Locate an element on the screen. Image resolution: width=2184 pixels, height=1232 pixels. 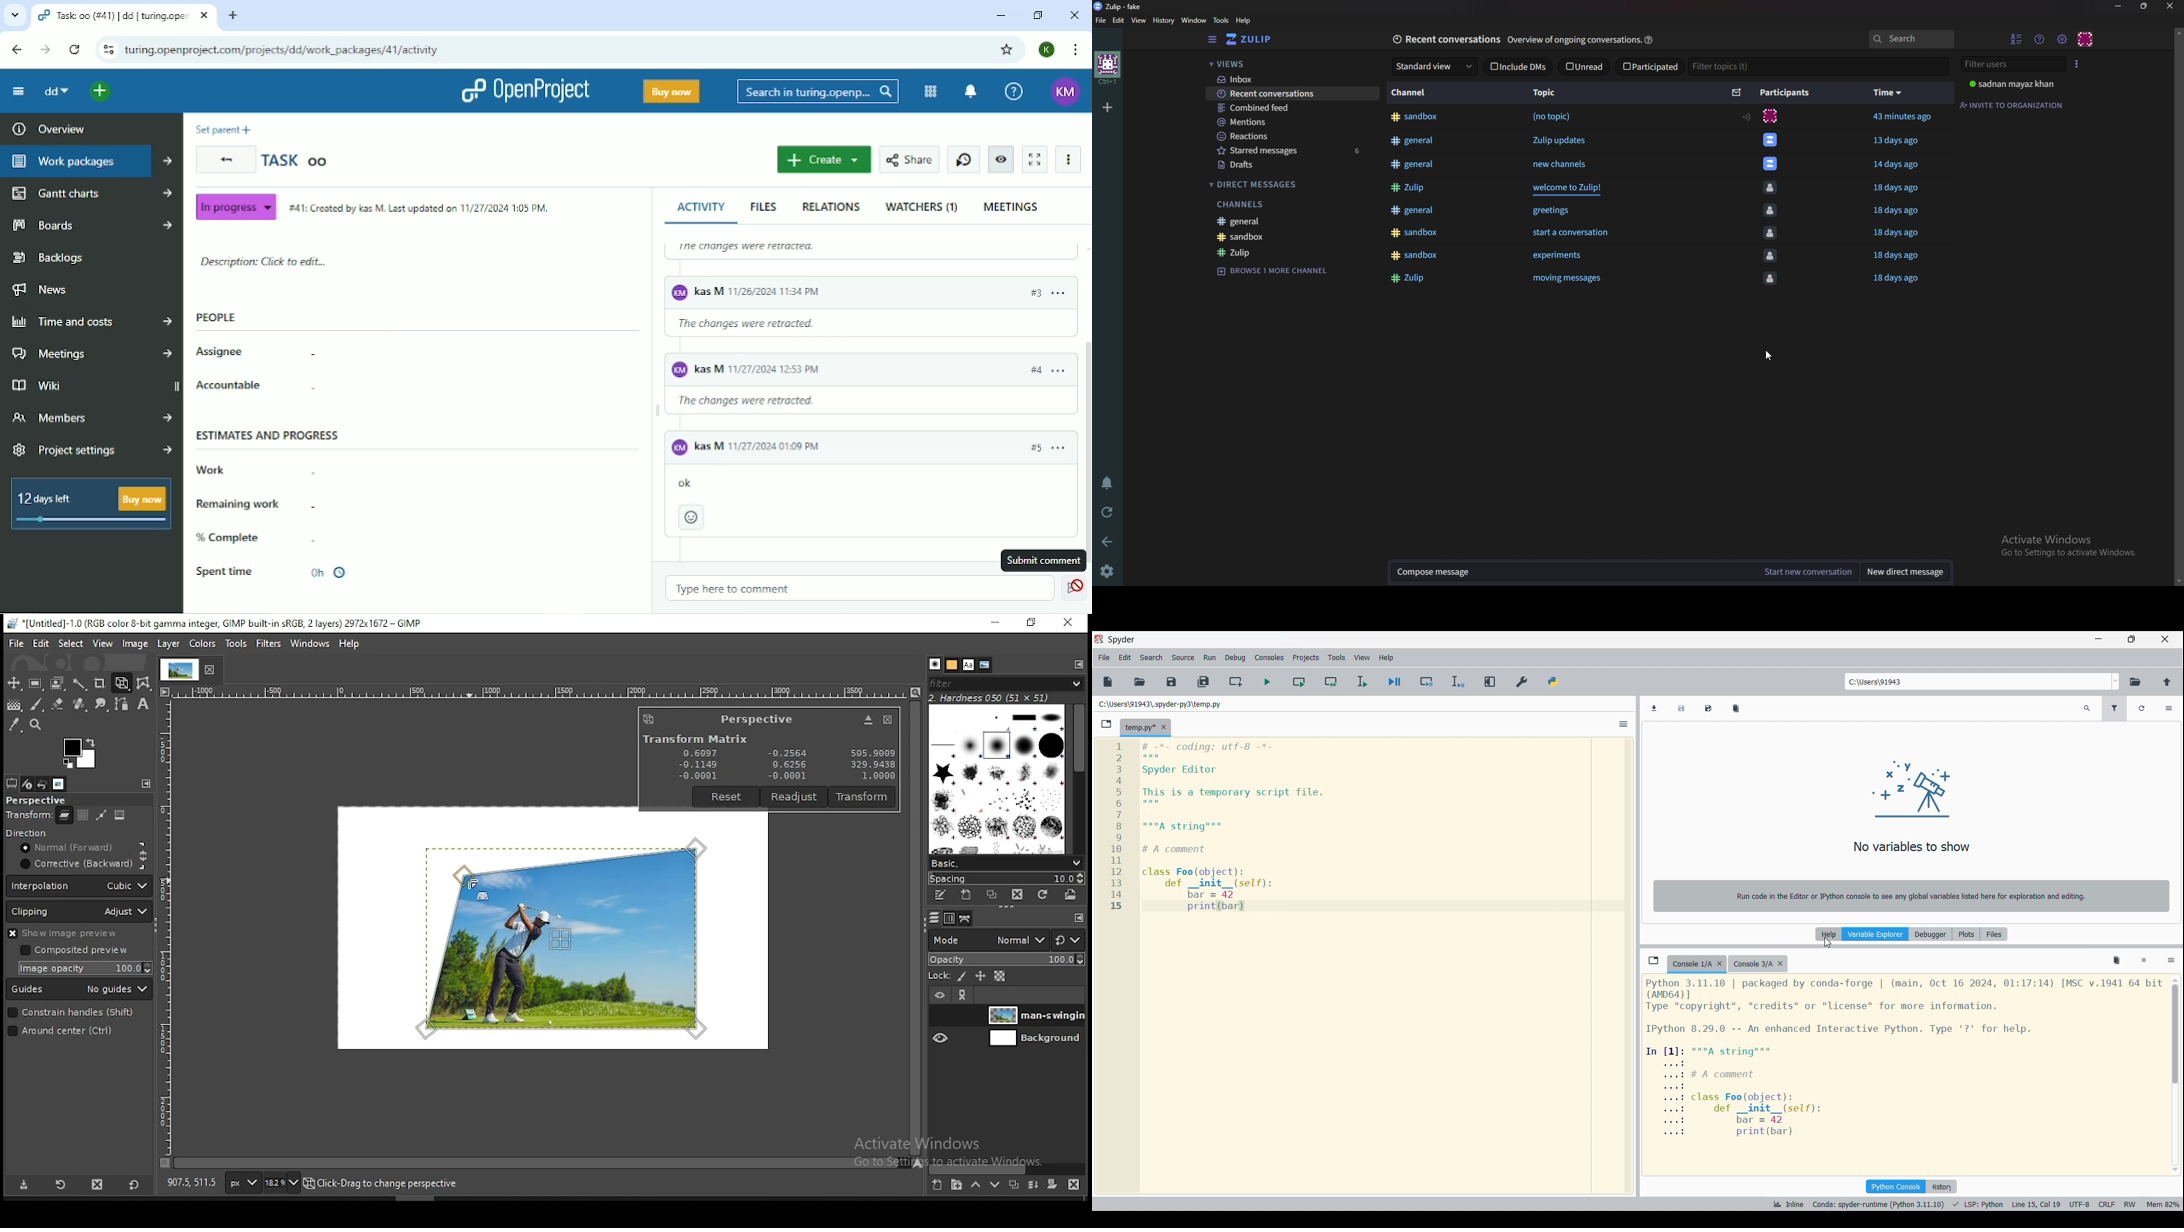
Debug cell is located at coordinates (1427, 682).